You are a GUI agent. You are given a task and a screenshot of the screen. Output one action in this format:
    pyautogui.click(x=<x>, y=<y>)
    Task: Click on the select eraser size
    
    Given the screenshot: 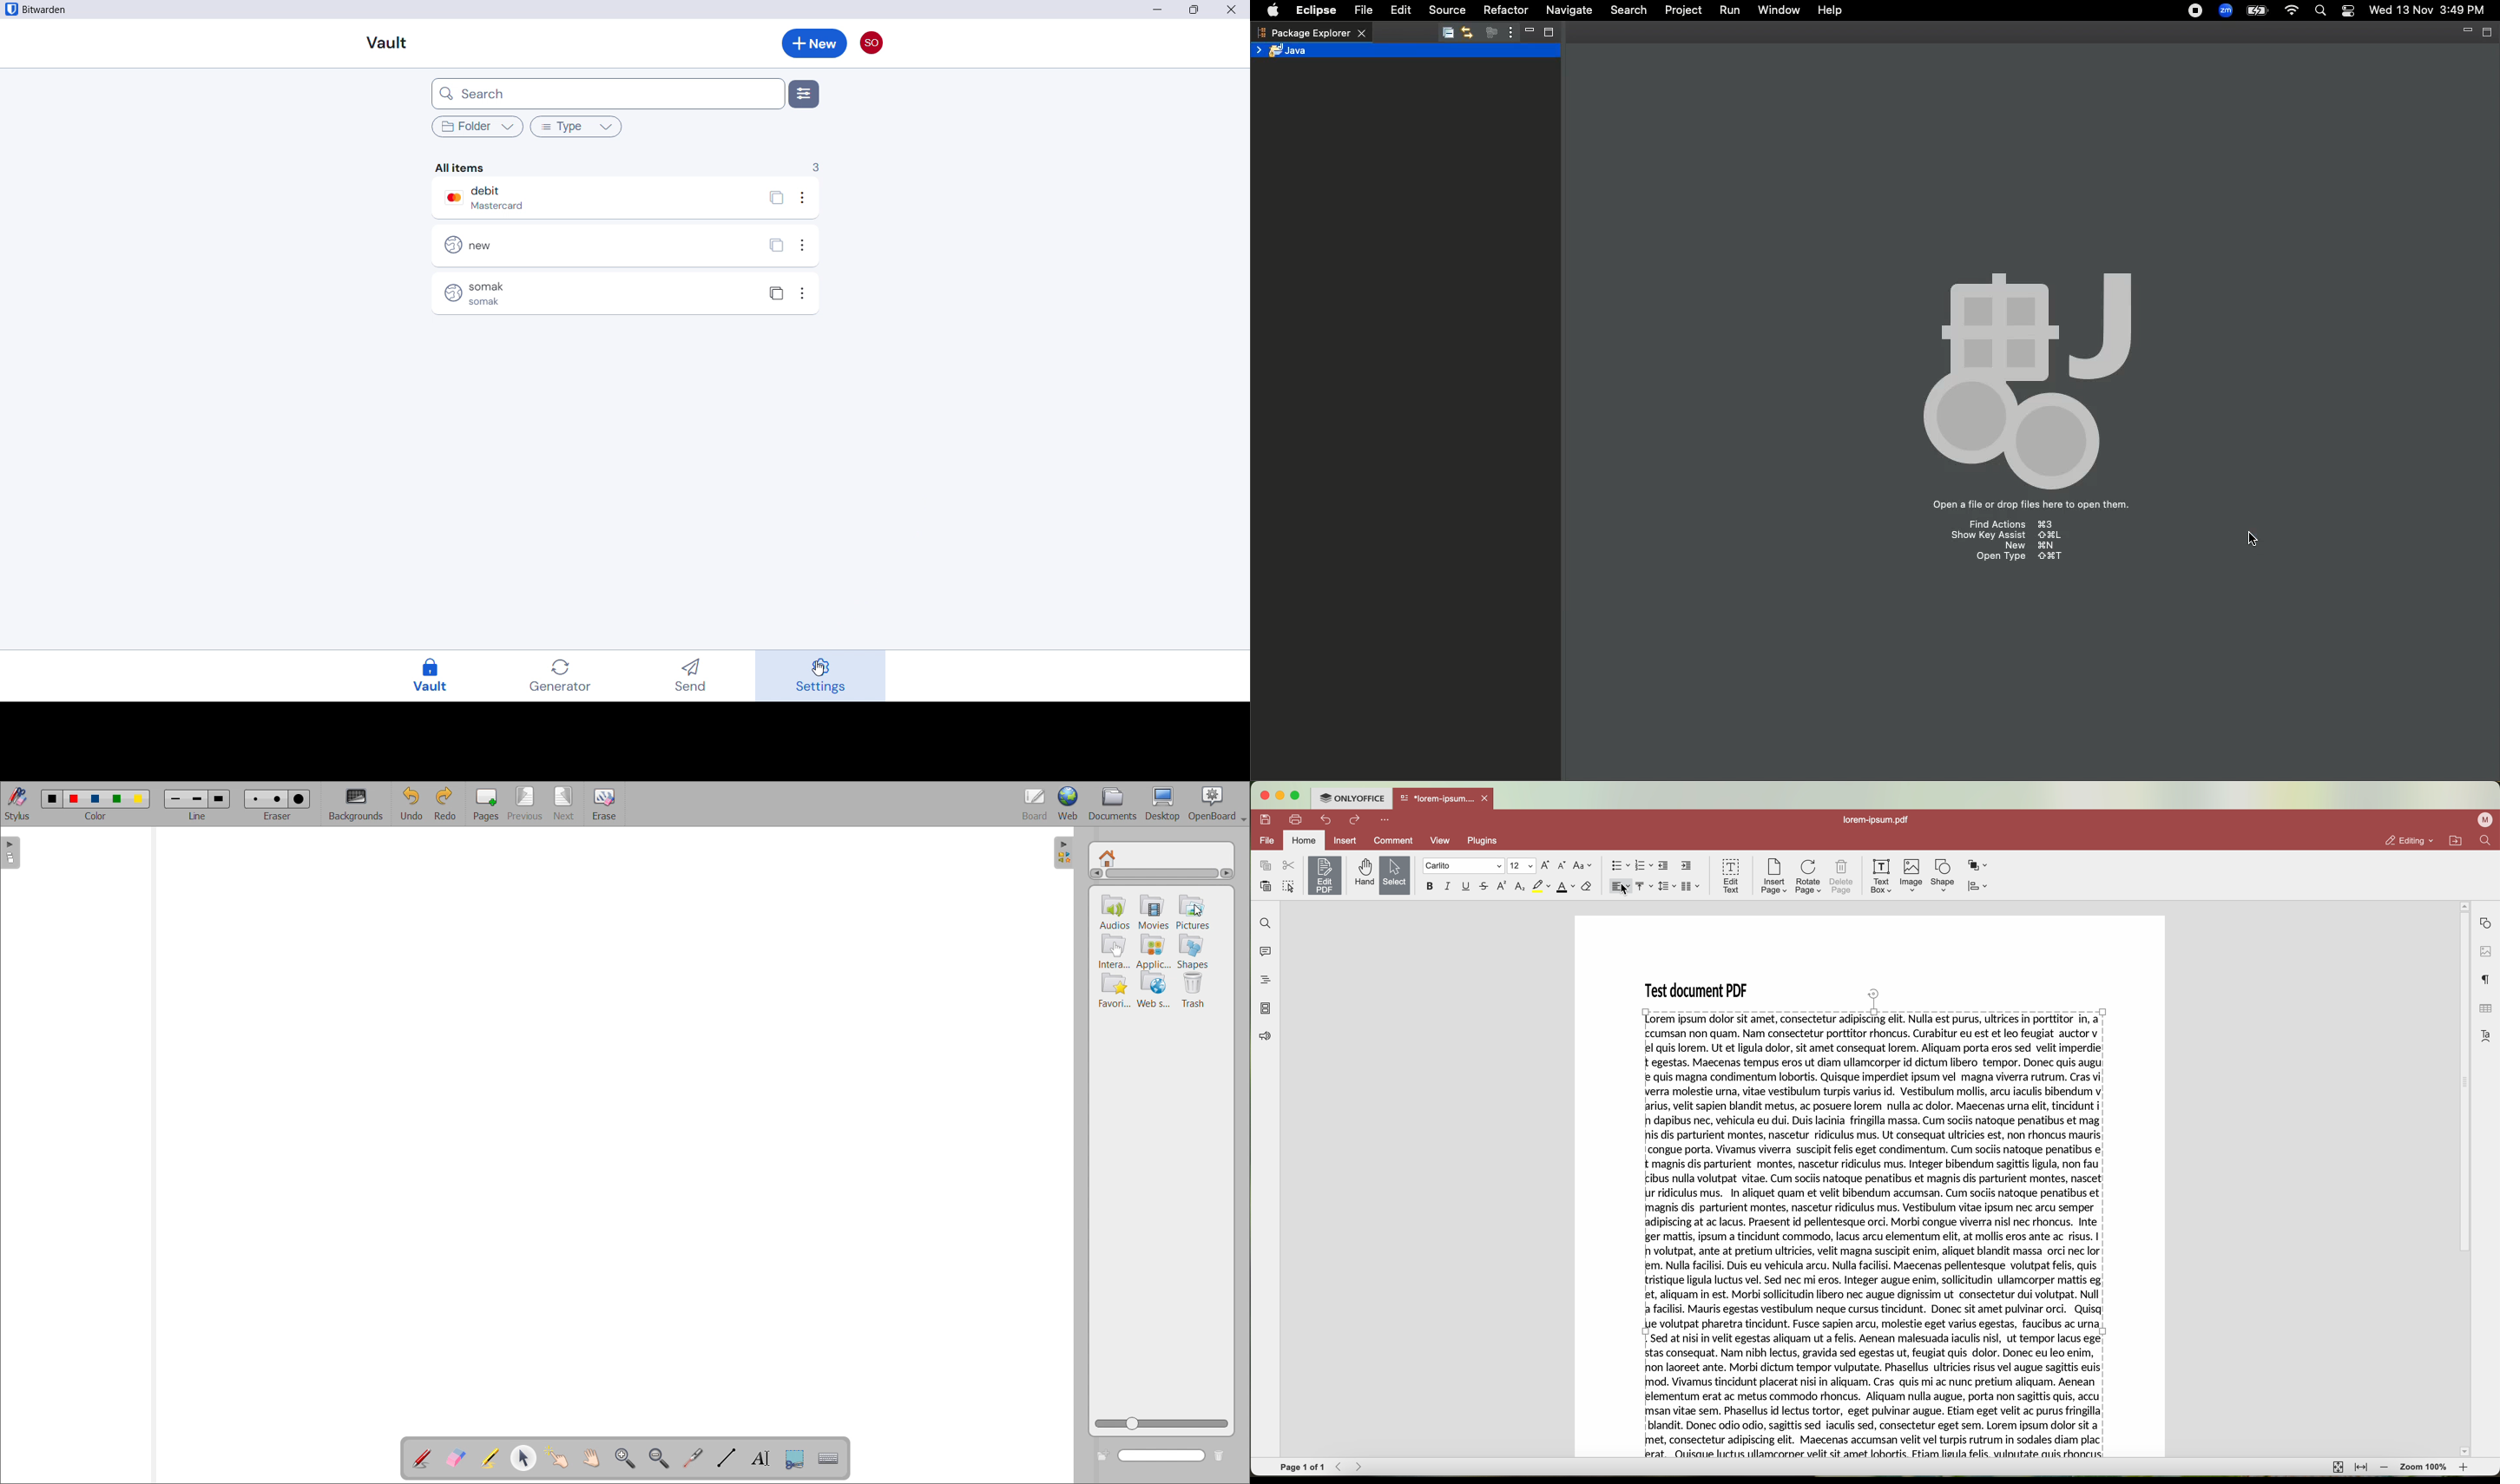 What is the action you would take?
    pyautogui.click(x=278, y=804)
    